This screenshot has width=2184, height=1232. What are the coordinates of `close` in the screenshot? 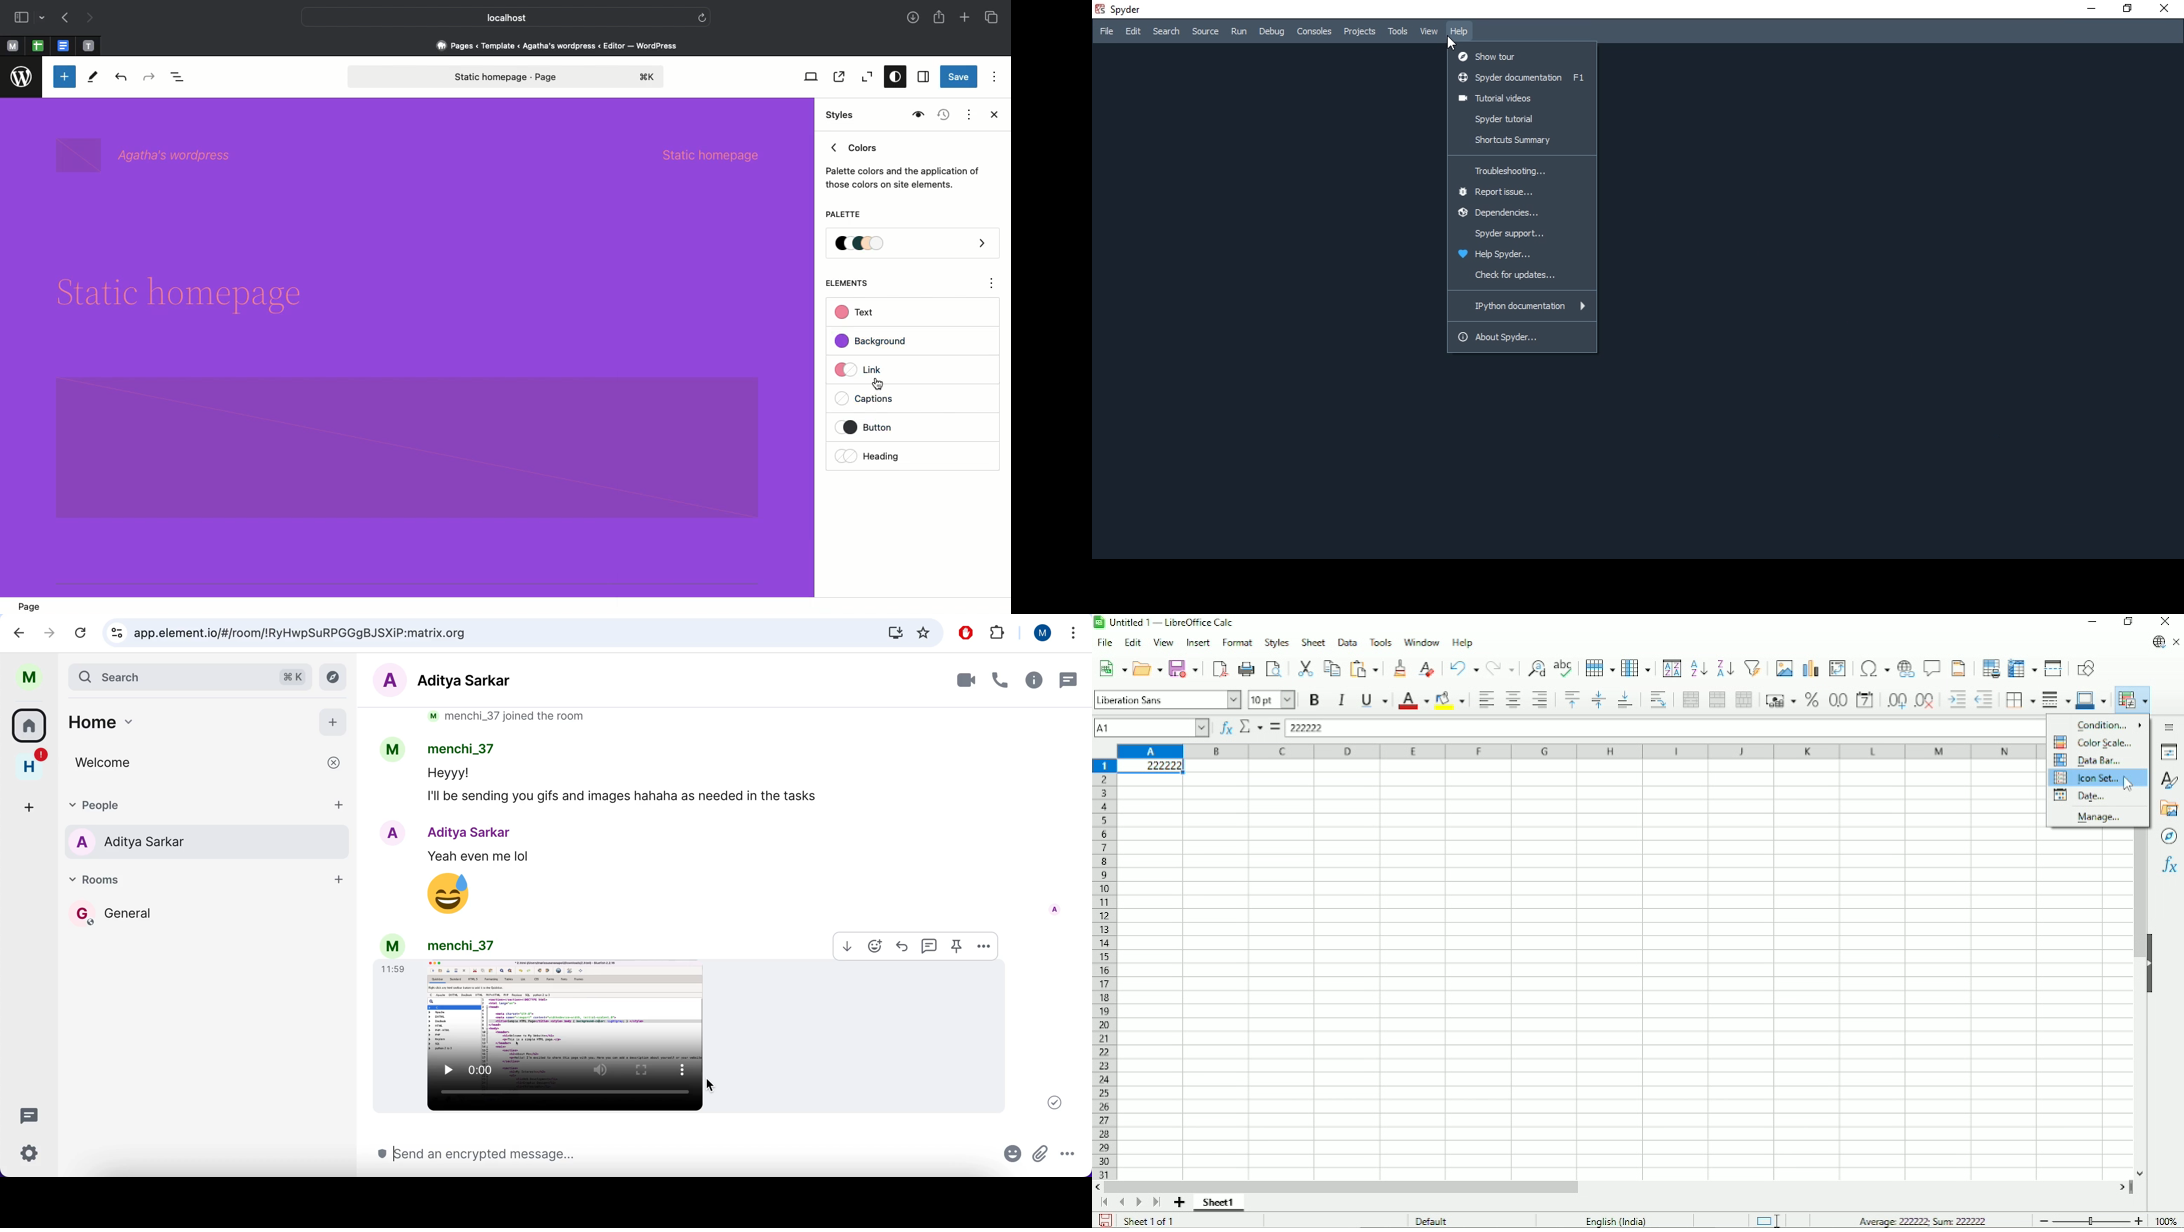 It's located at (2163, 10).